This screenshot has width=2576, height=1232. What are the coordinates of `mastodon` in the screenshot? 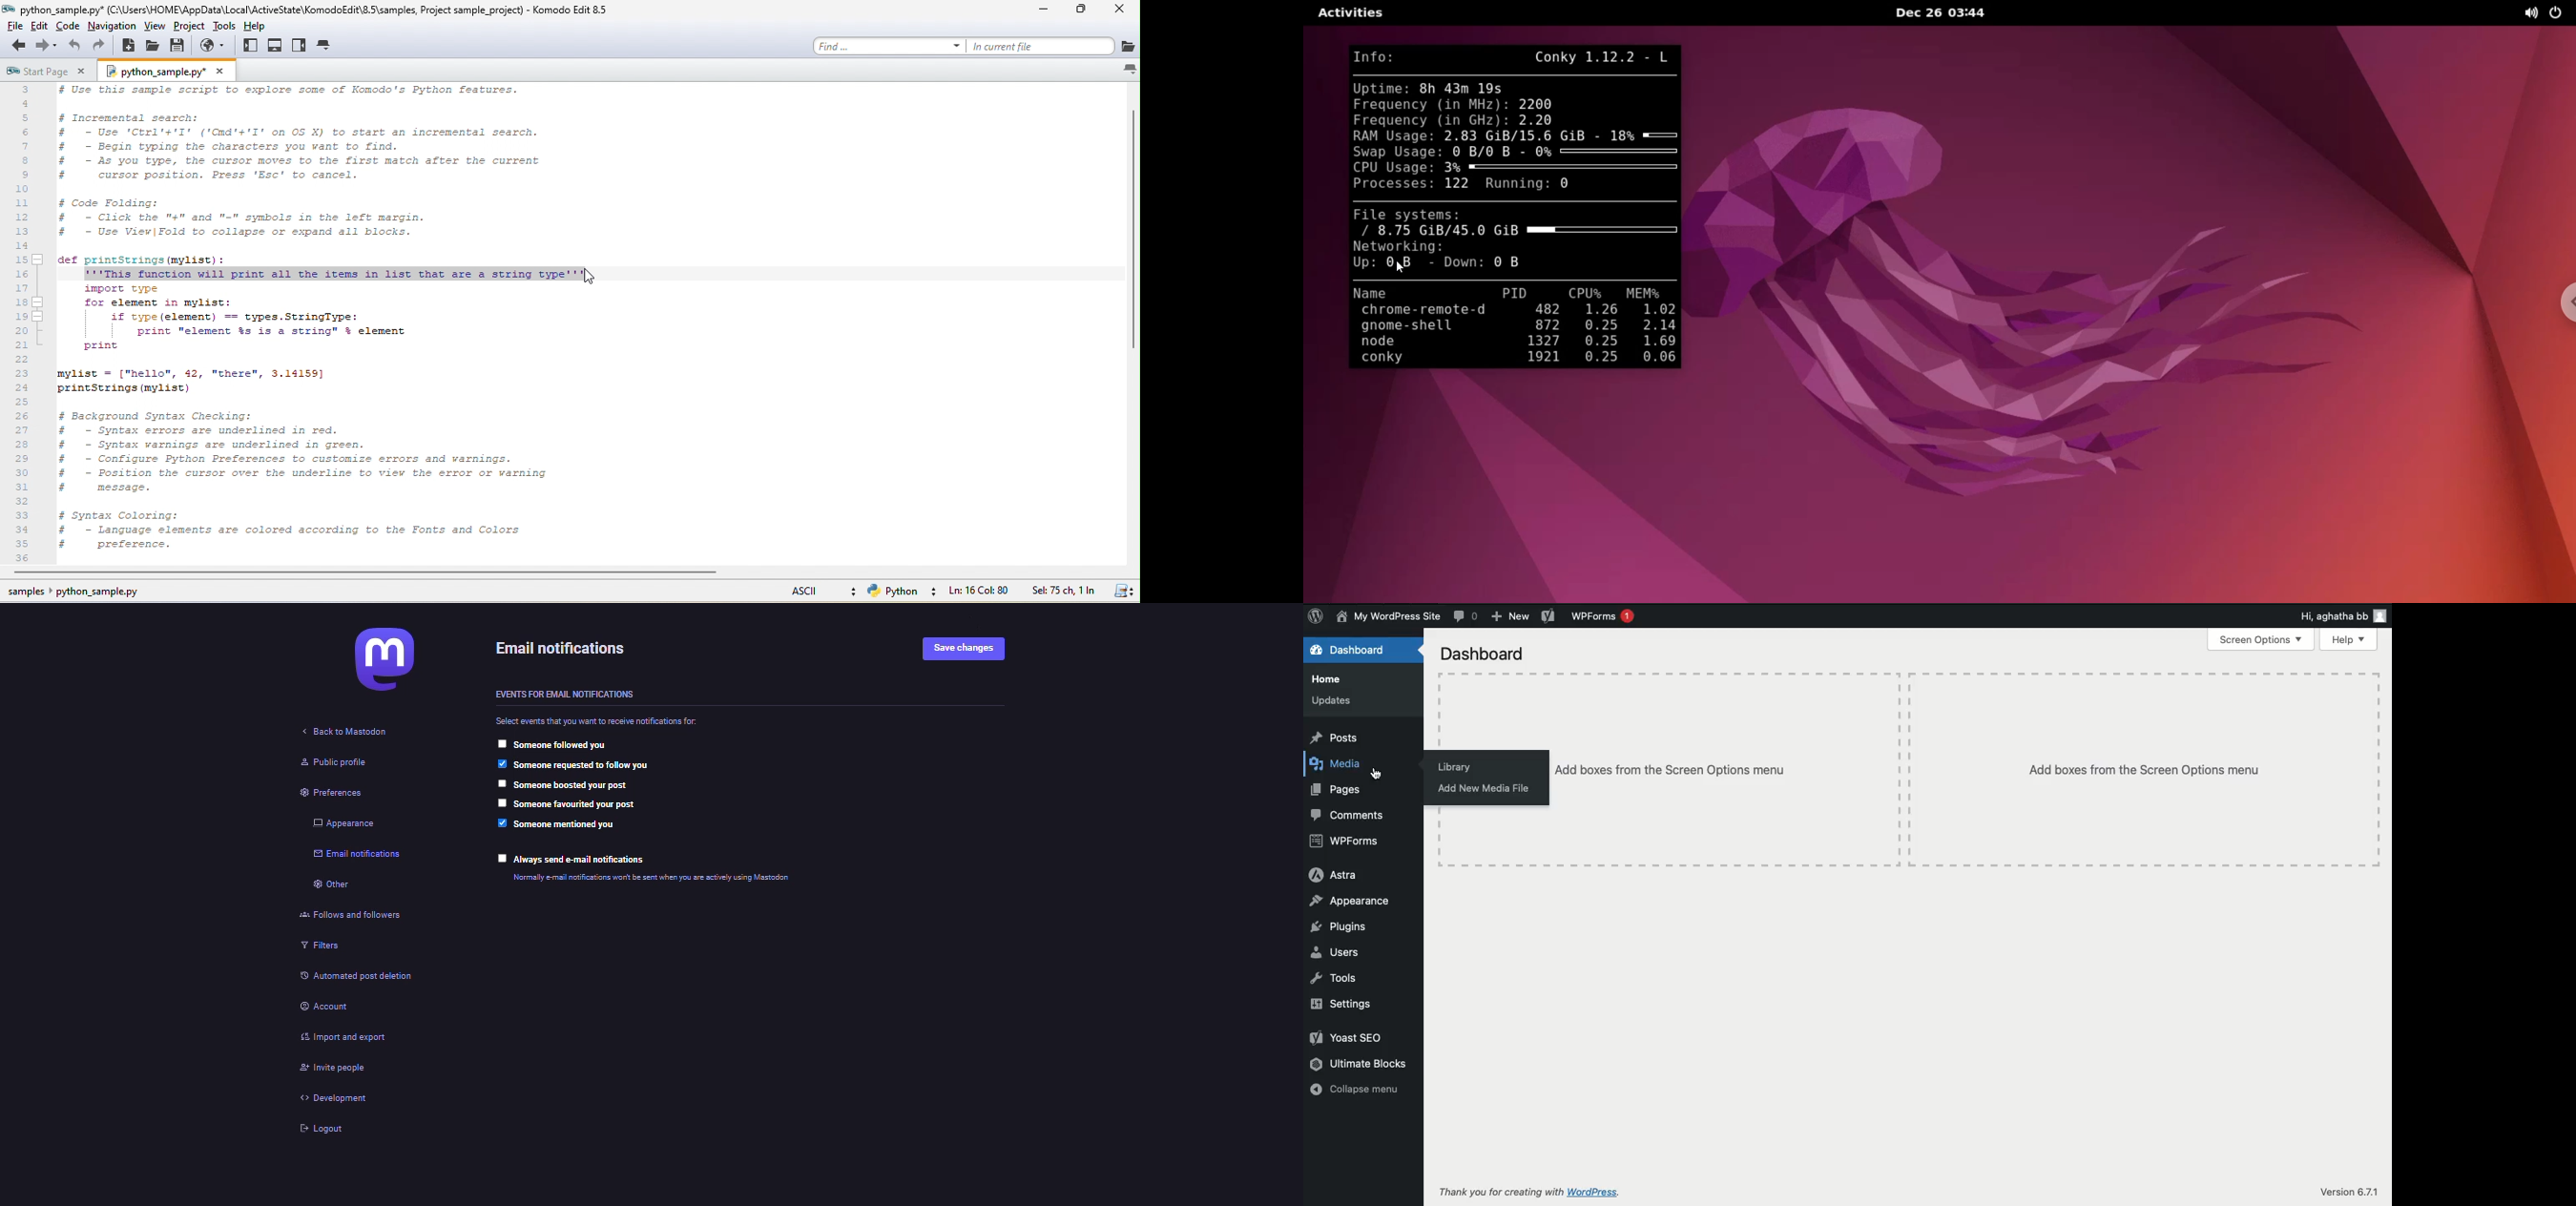 It's located at (377, 659).